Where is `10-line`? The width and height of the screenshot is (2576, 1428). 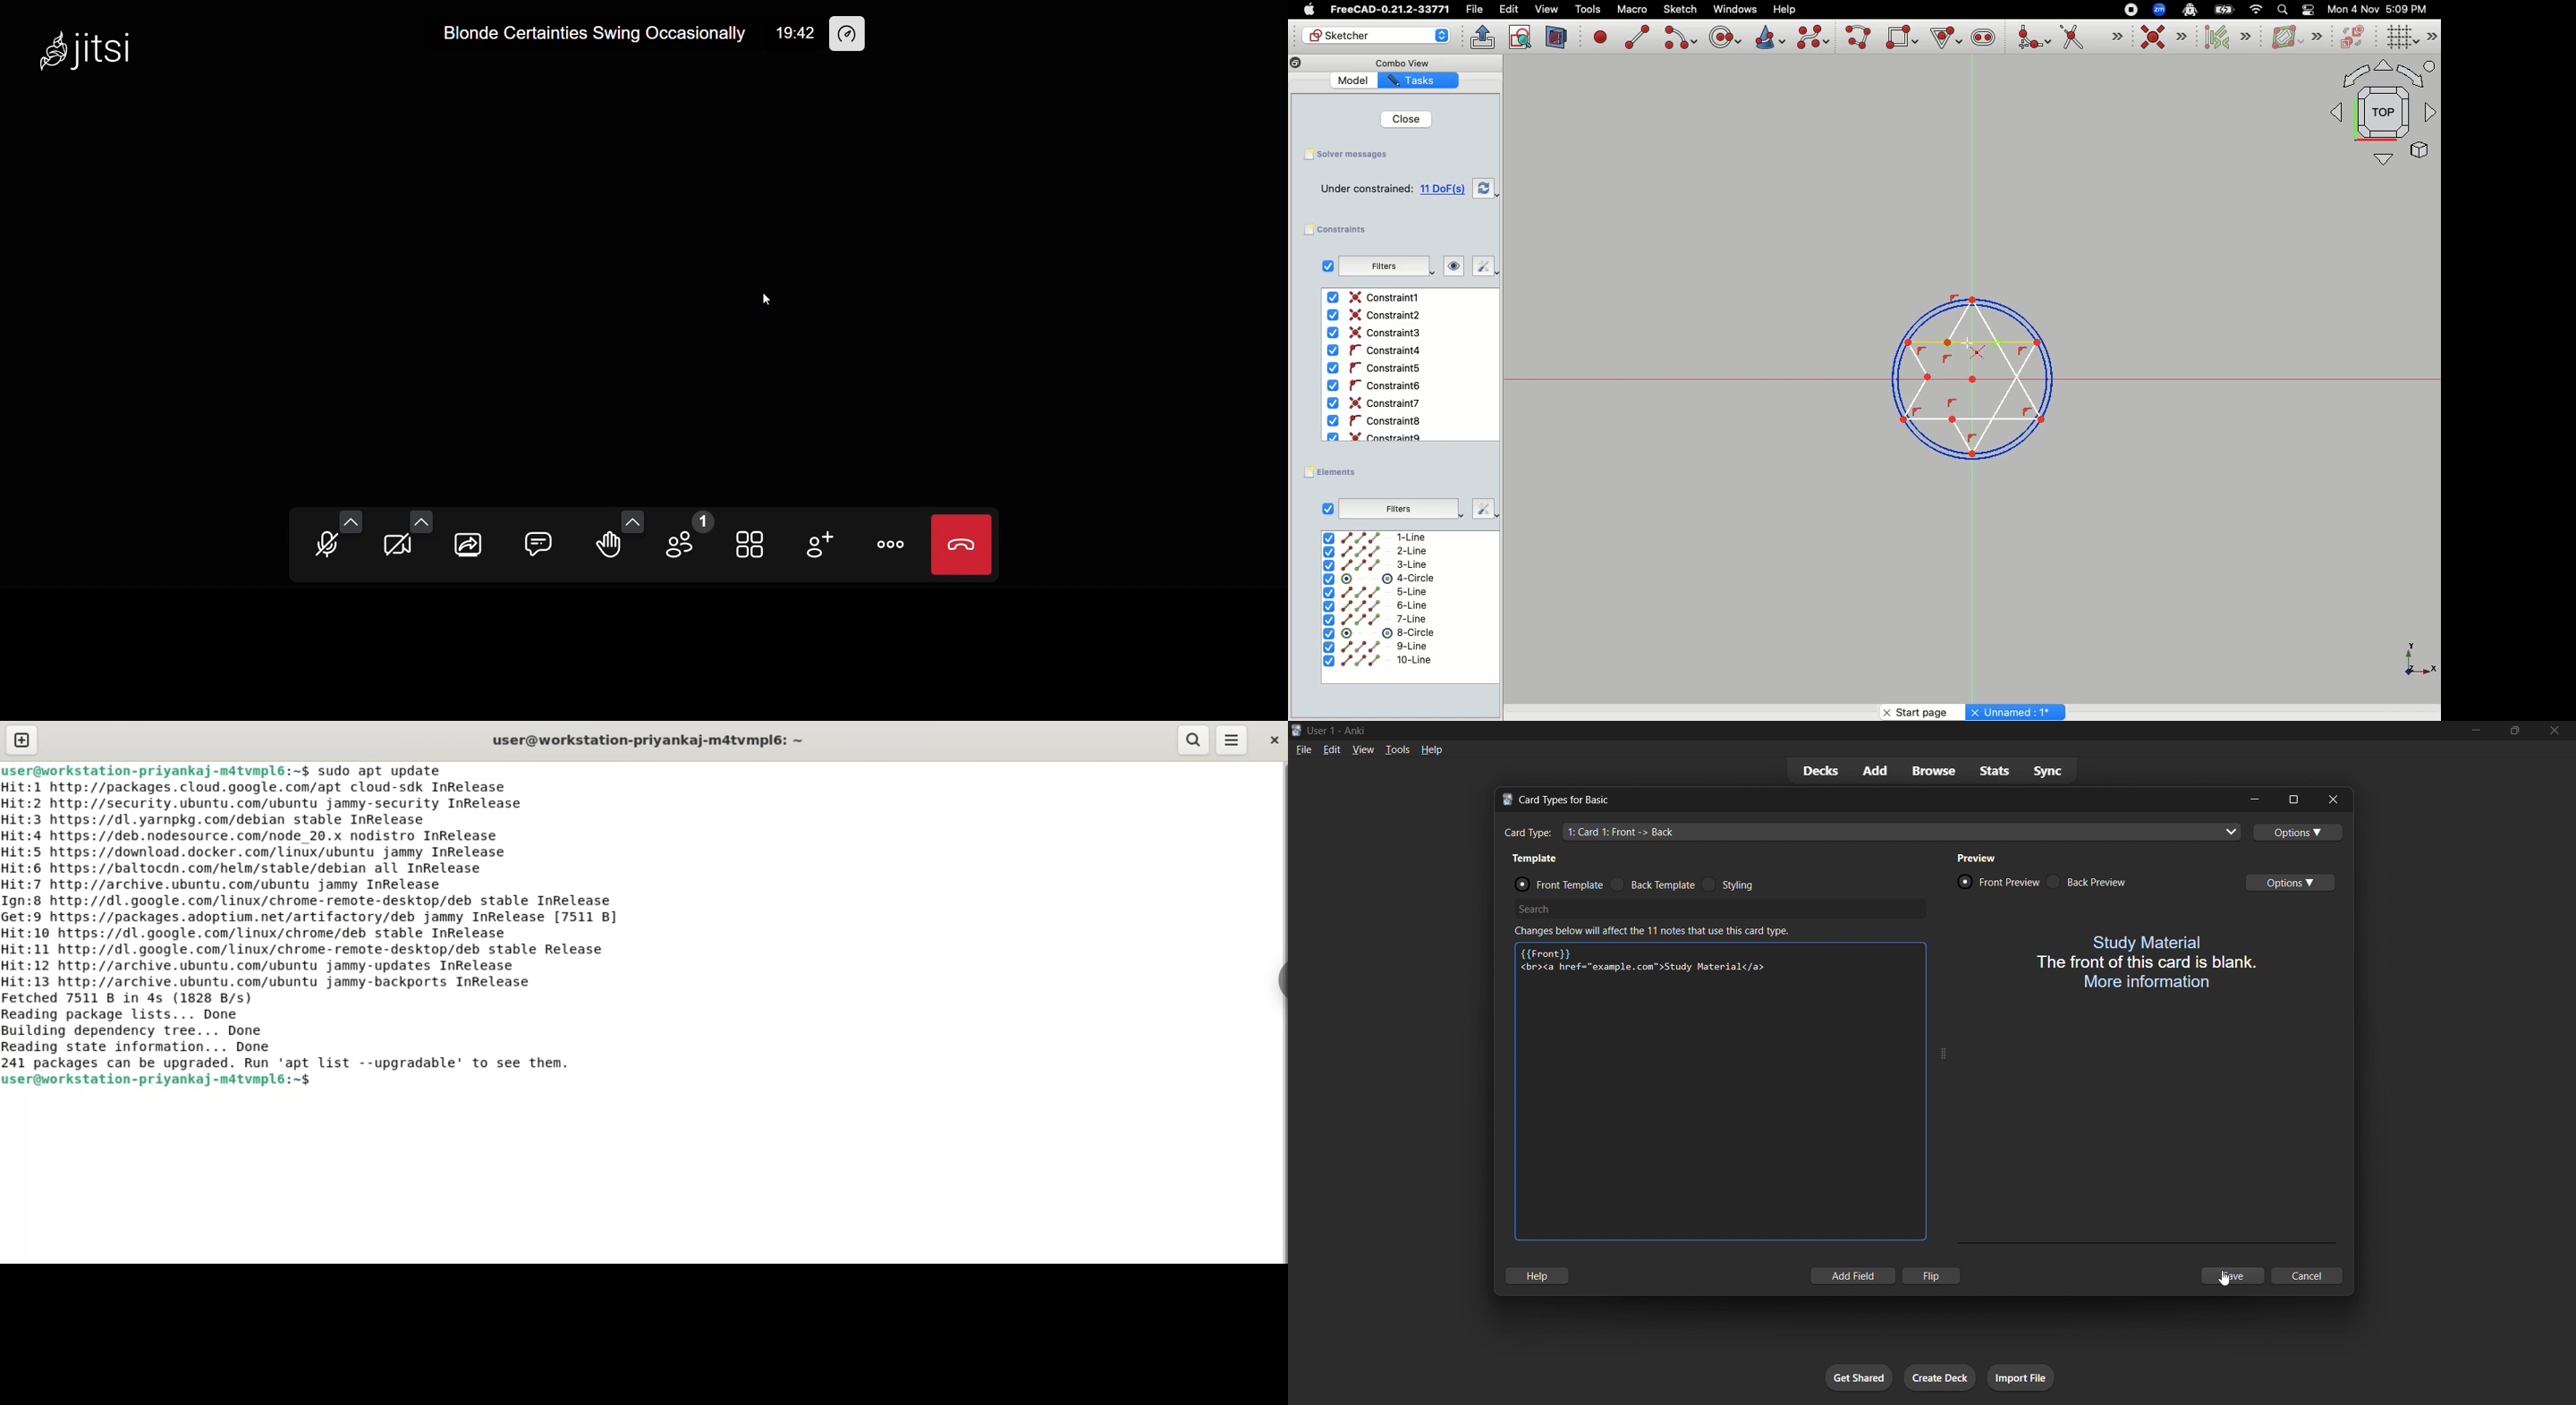
10-line is located at coordinates (1380, 662).